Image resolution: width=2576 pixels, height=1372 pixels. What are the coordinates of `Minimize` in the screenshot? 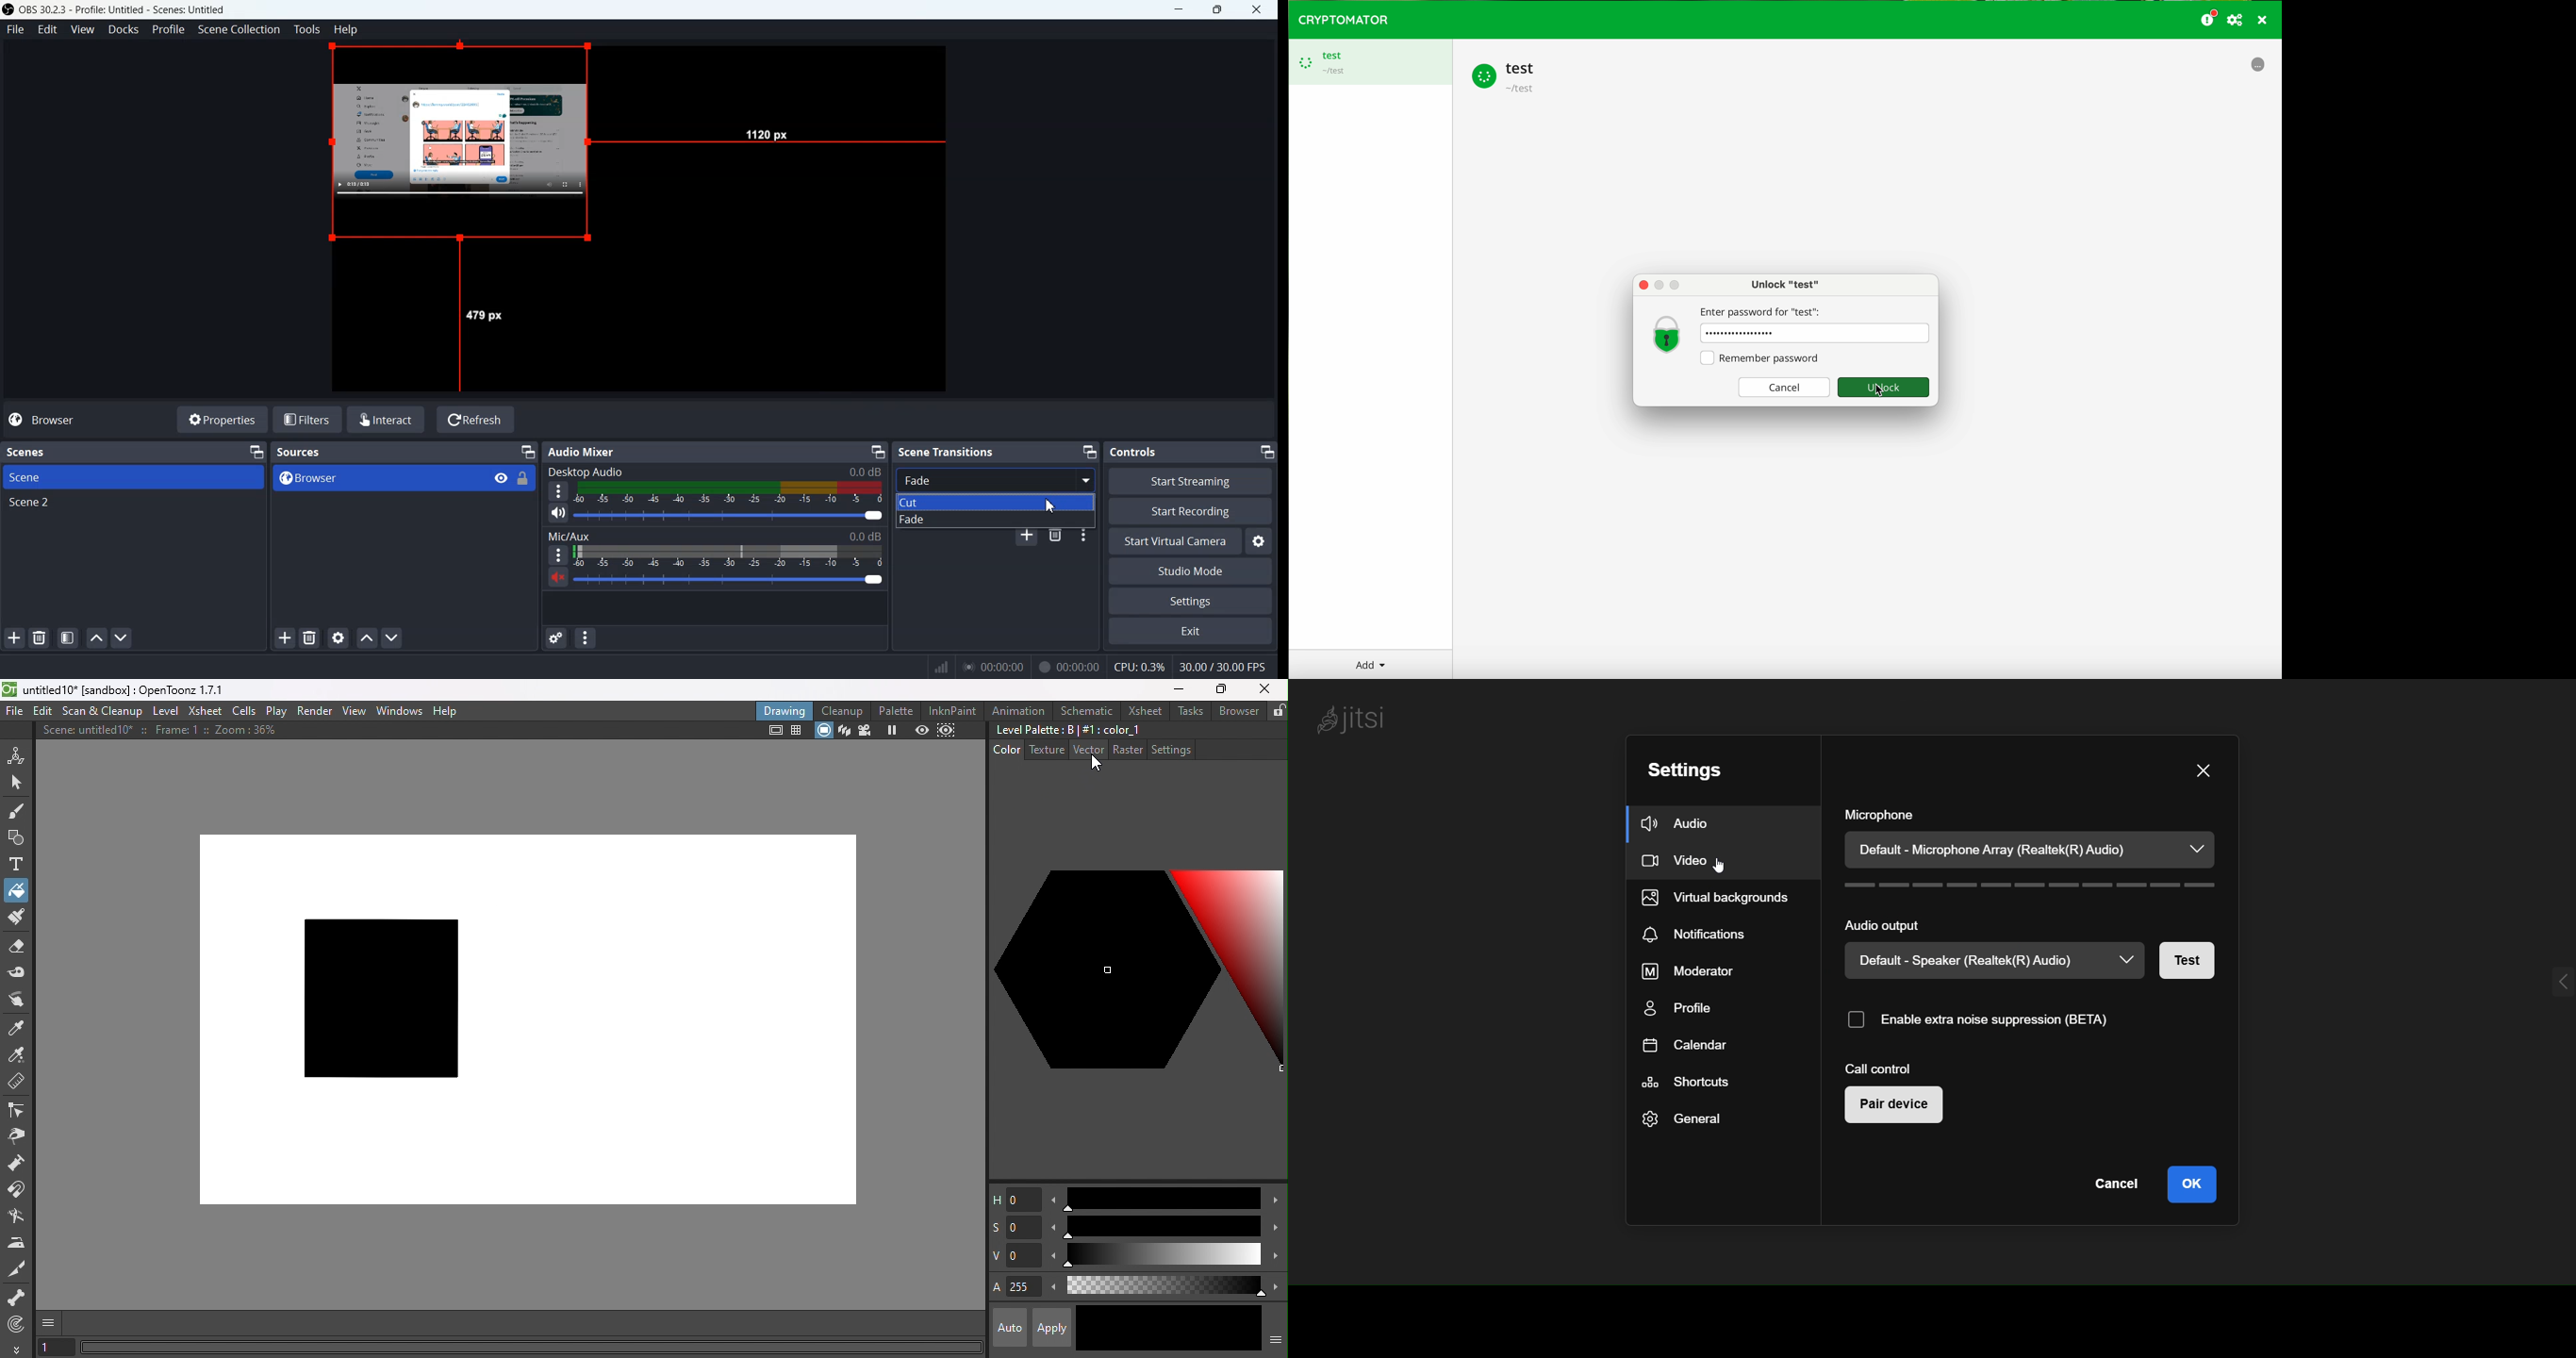 It's located at (1267, 453).